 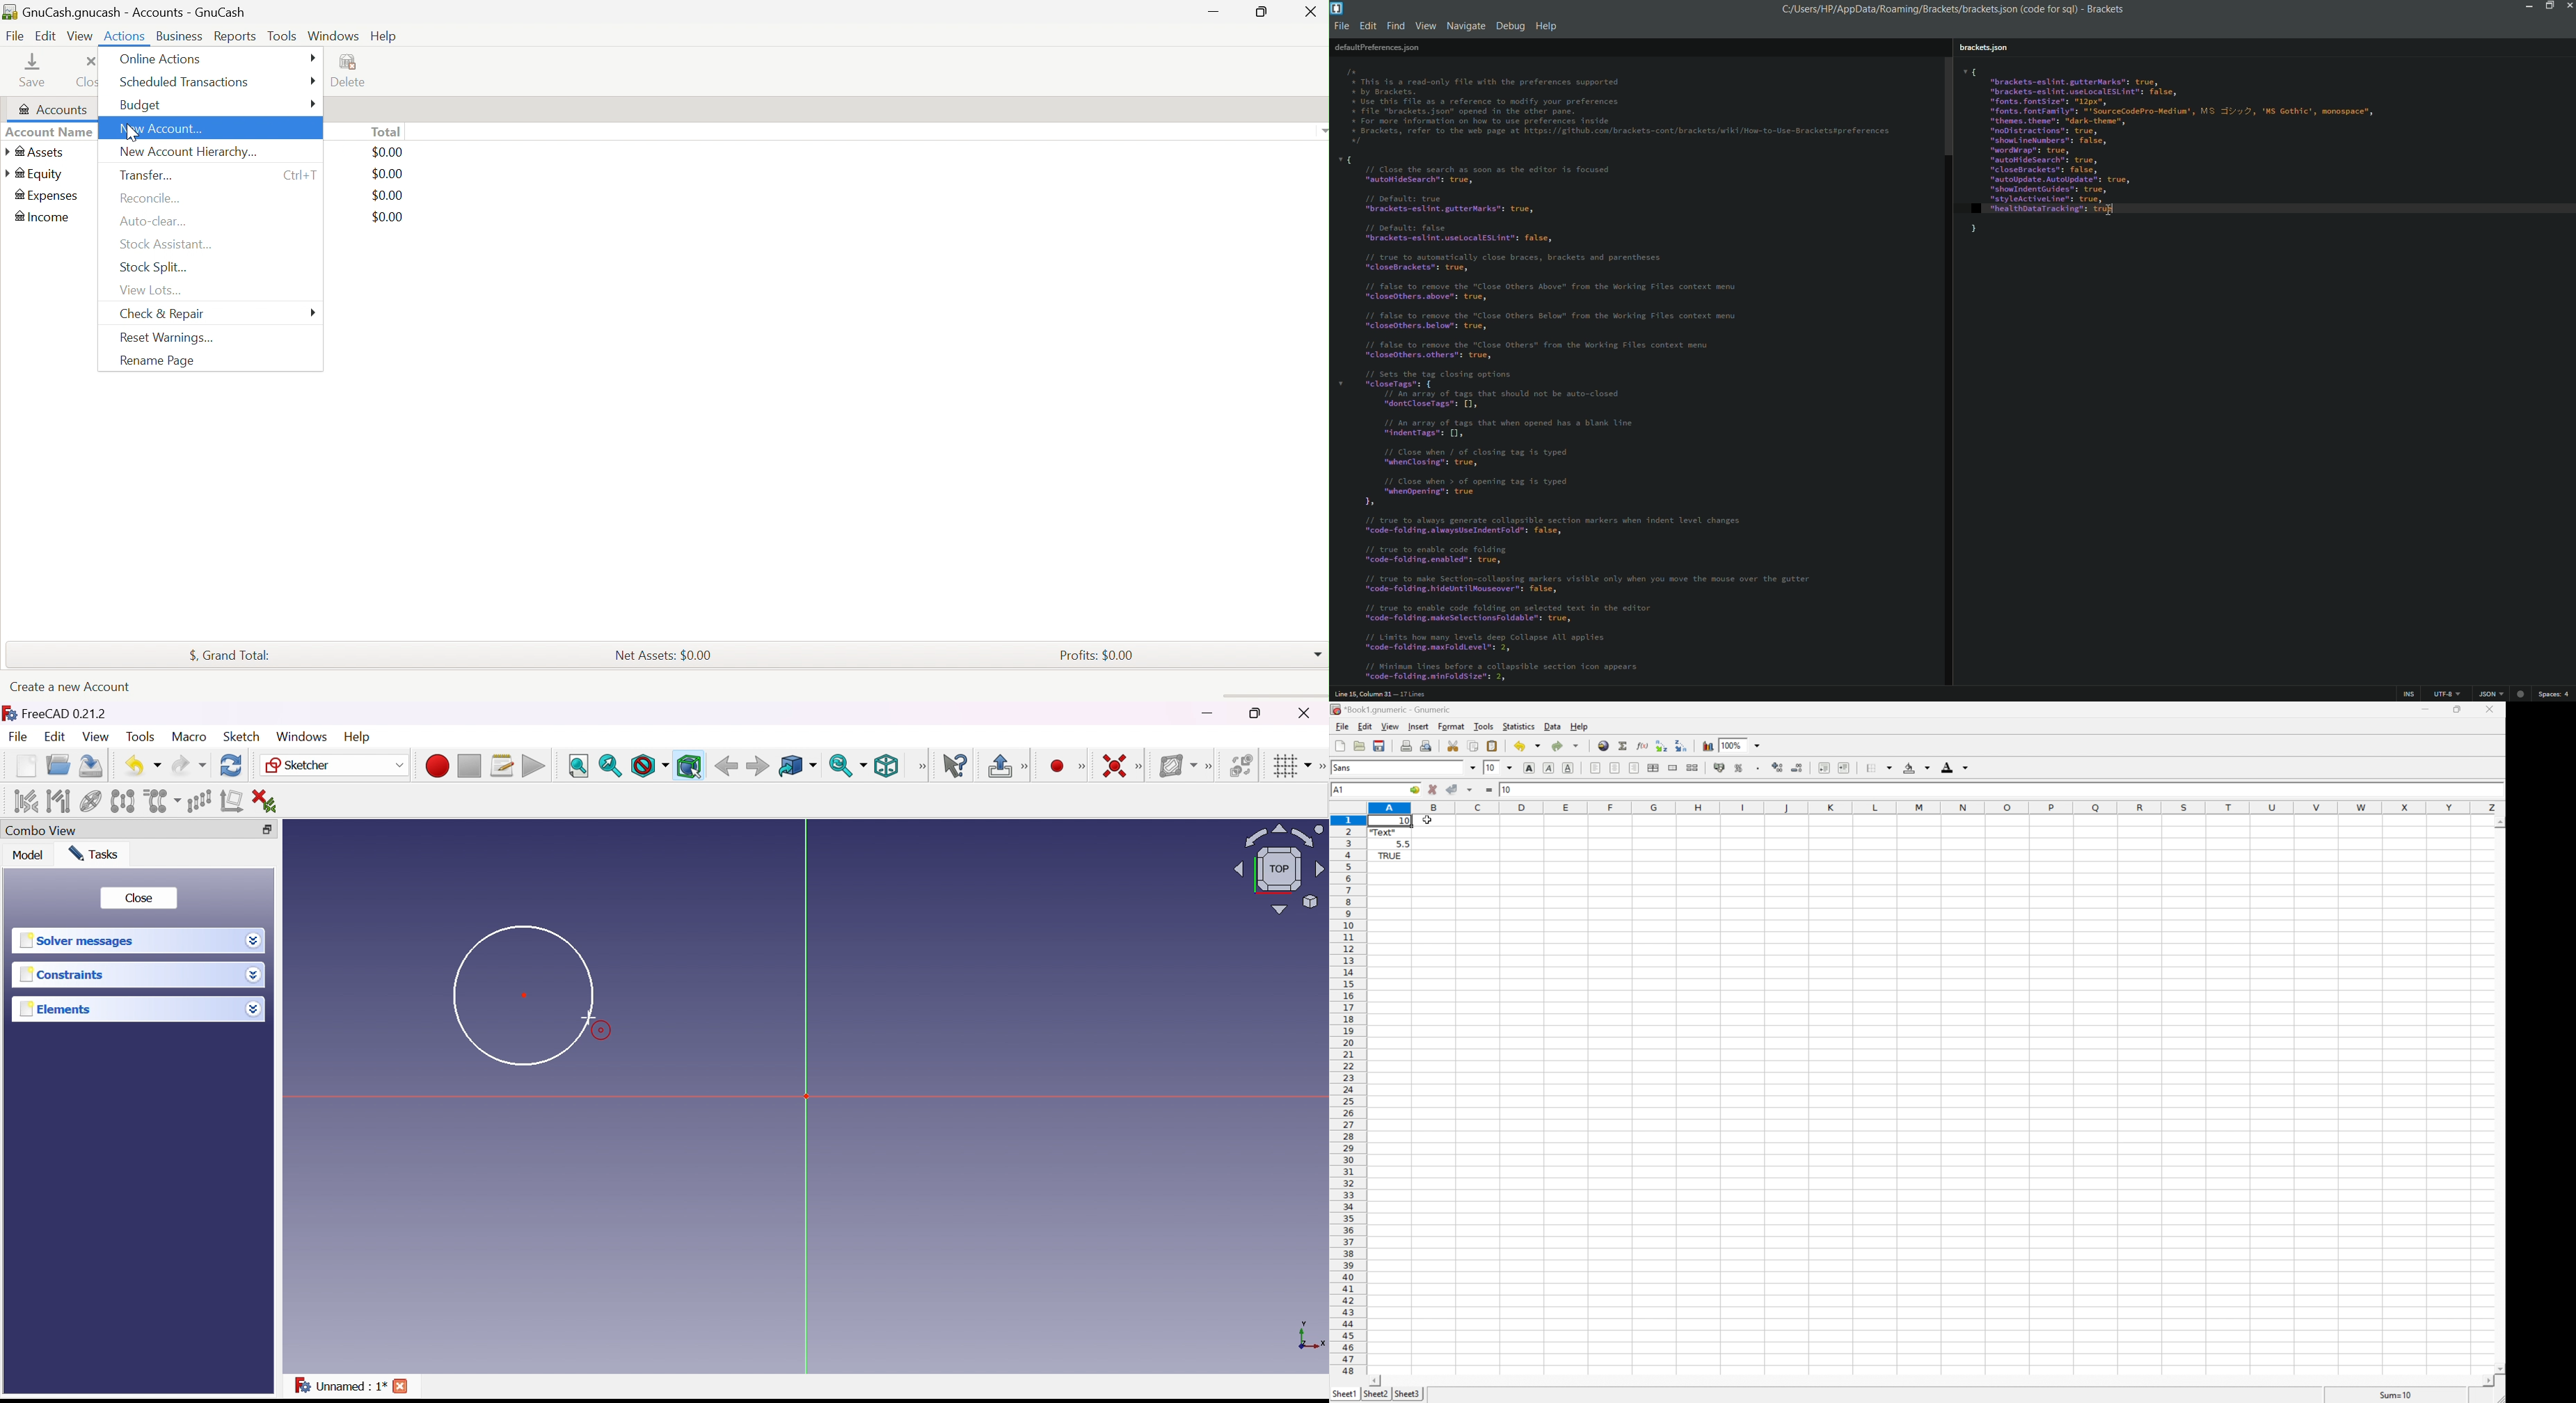 I want to click on Elements, so click(x=57, y=1009).